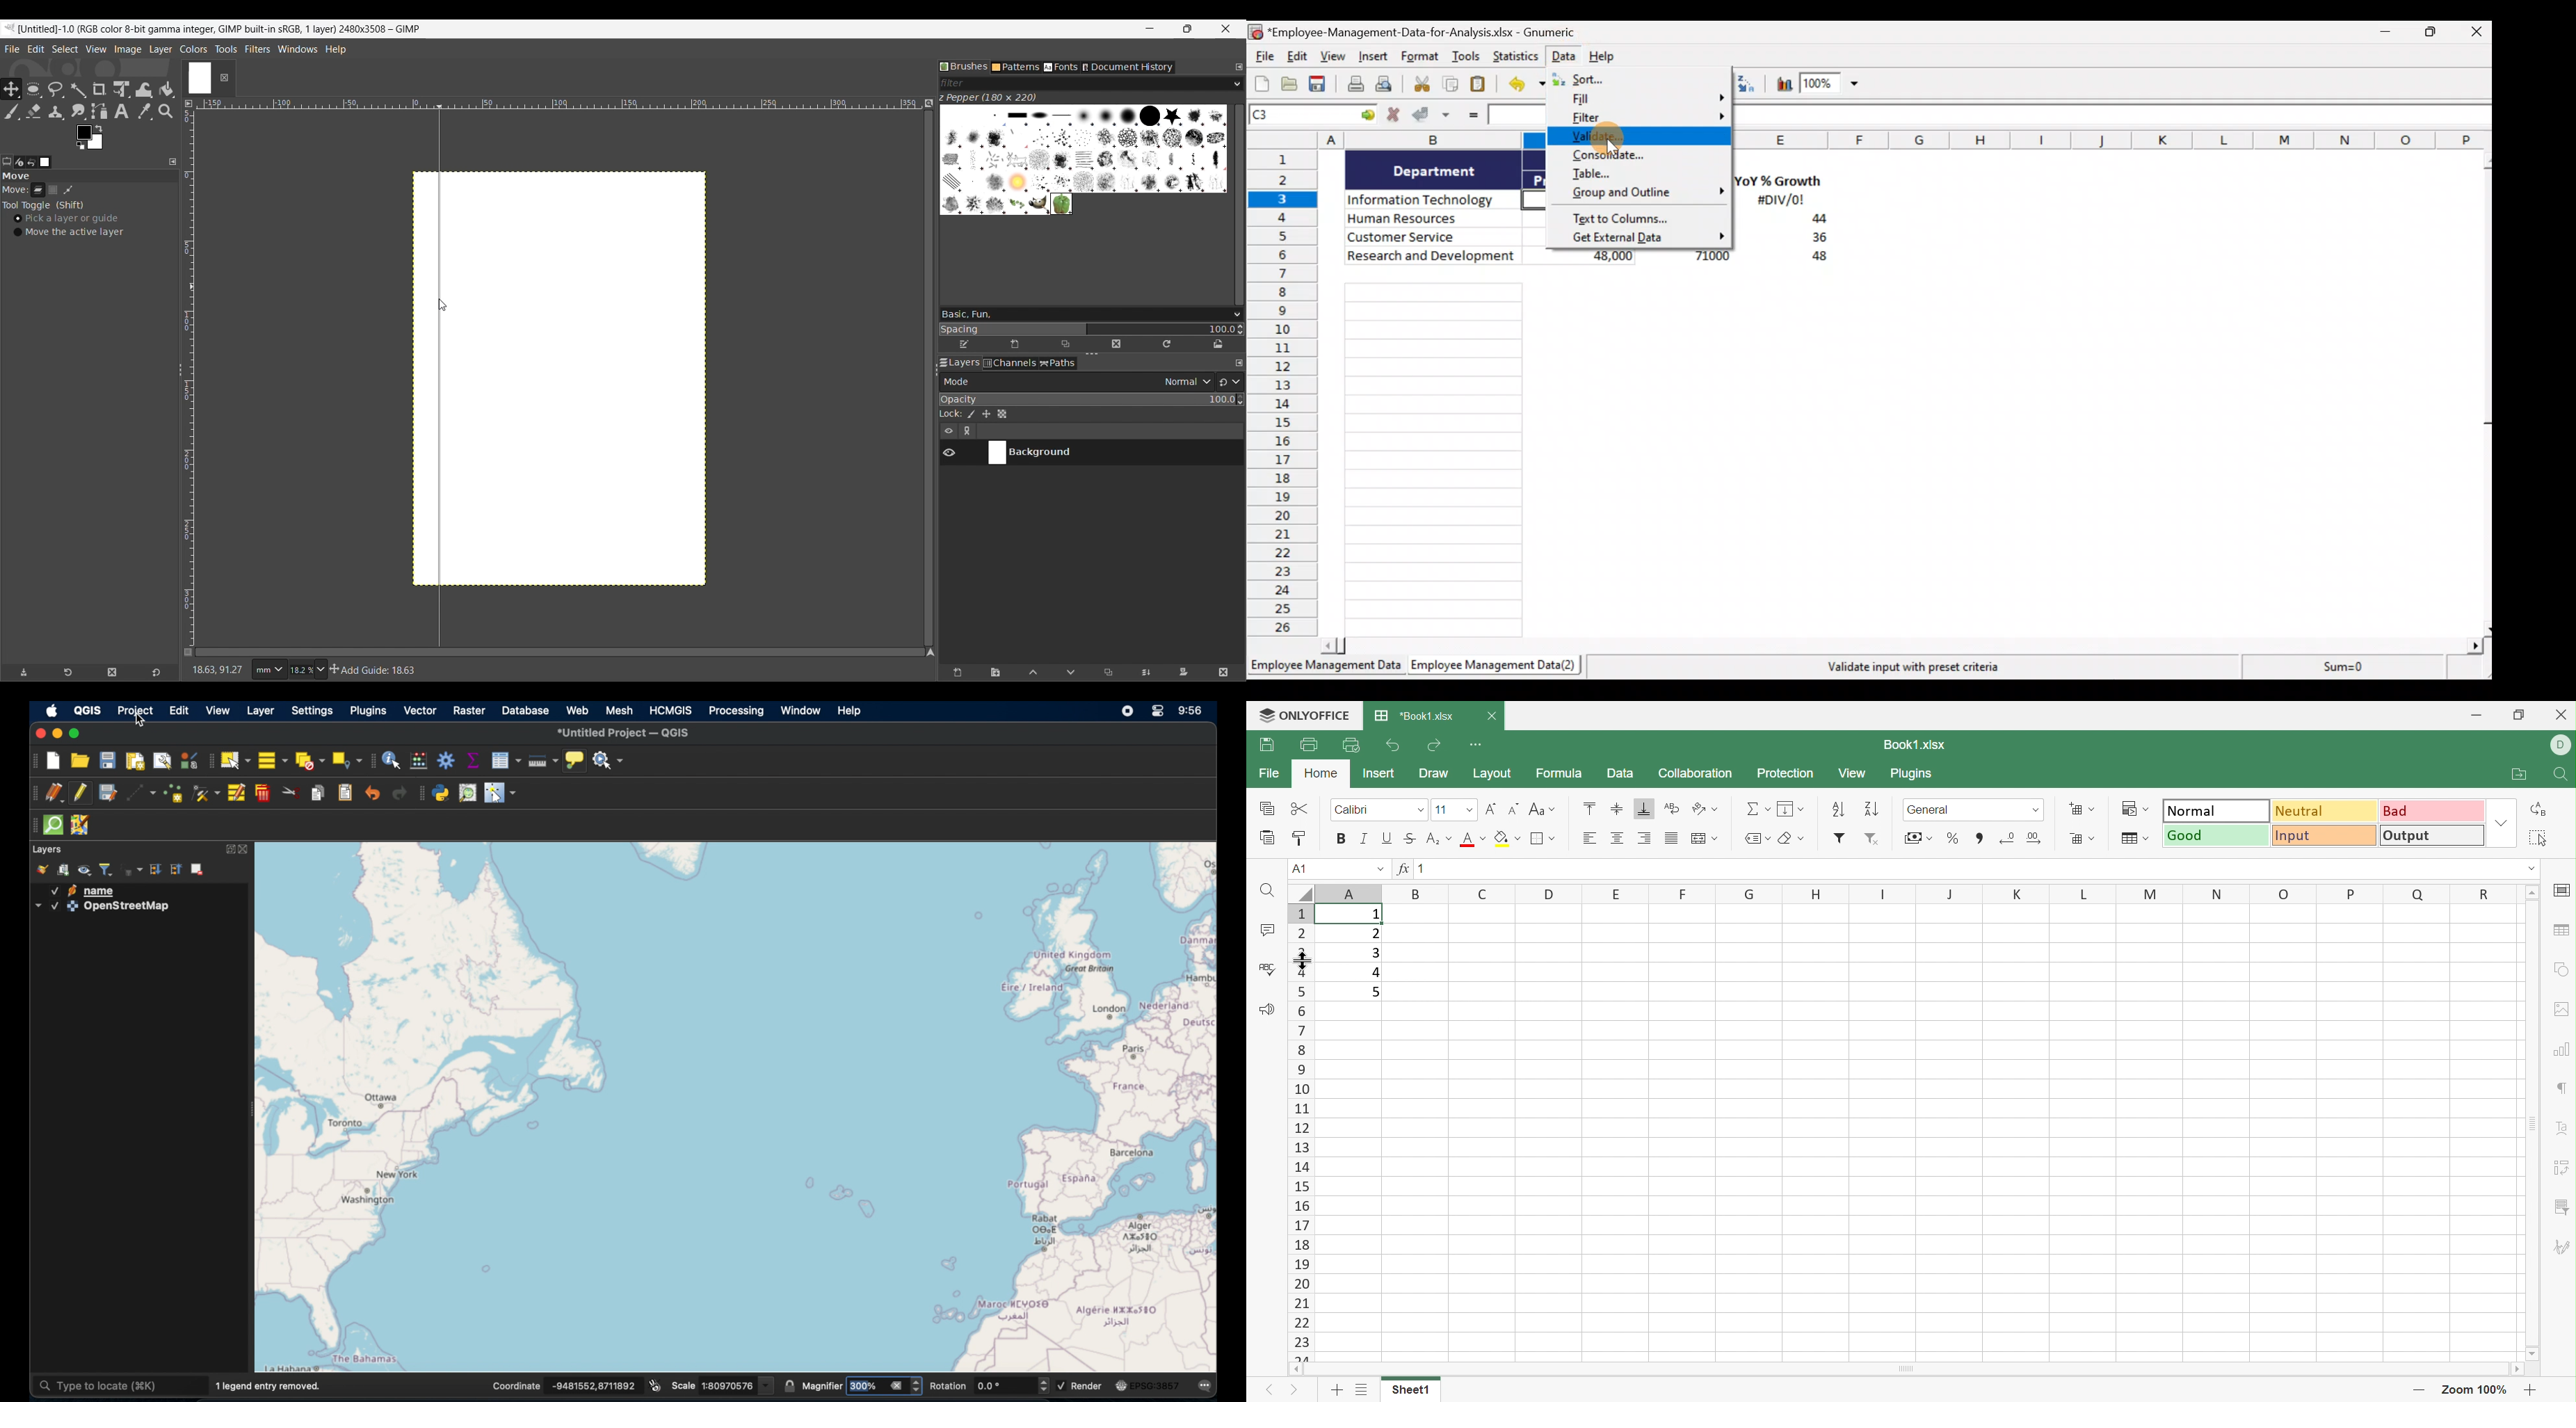 The width and height of the screenshot is (2576, 1428). Describe the element at coordinates (1482, 84) in the screenshot. I see `Paste clipboard` at that location.